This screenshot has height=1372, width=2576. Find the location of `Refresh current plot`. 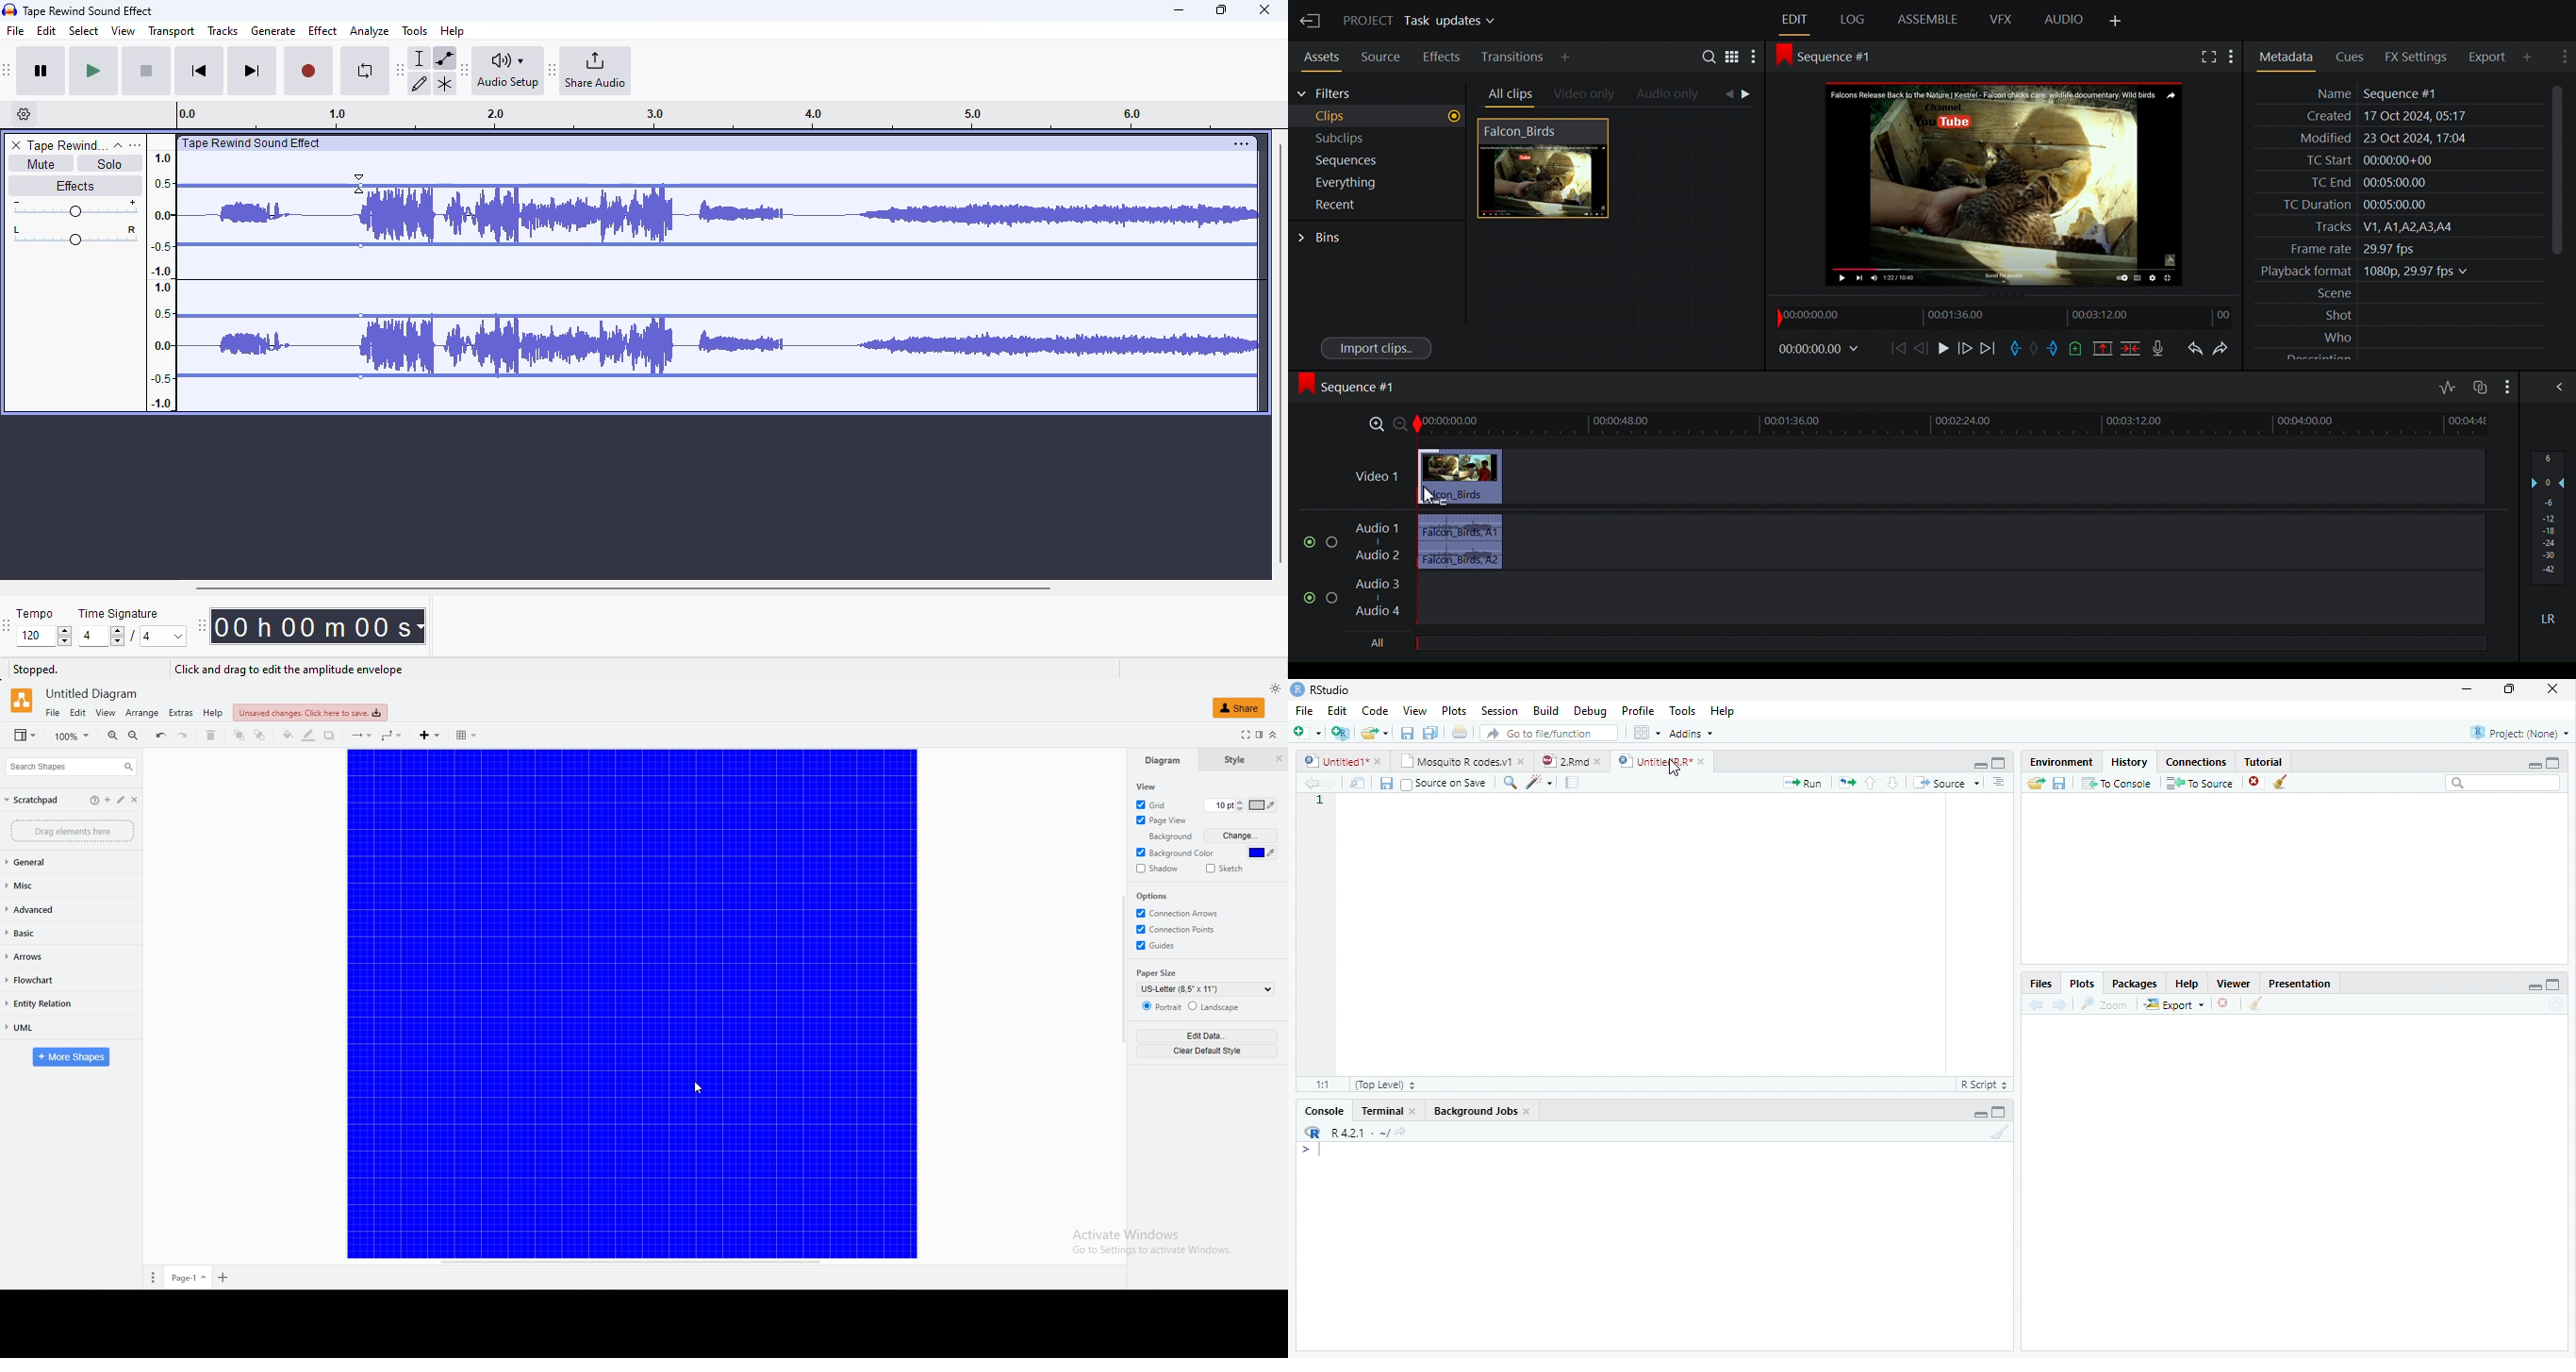

Refresh current plot is located at coordinates (2556, 1005).